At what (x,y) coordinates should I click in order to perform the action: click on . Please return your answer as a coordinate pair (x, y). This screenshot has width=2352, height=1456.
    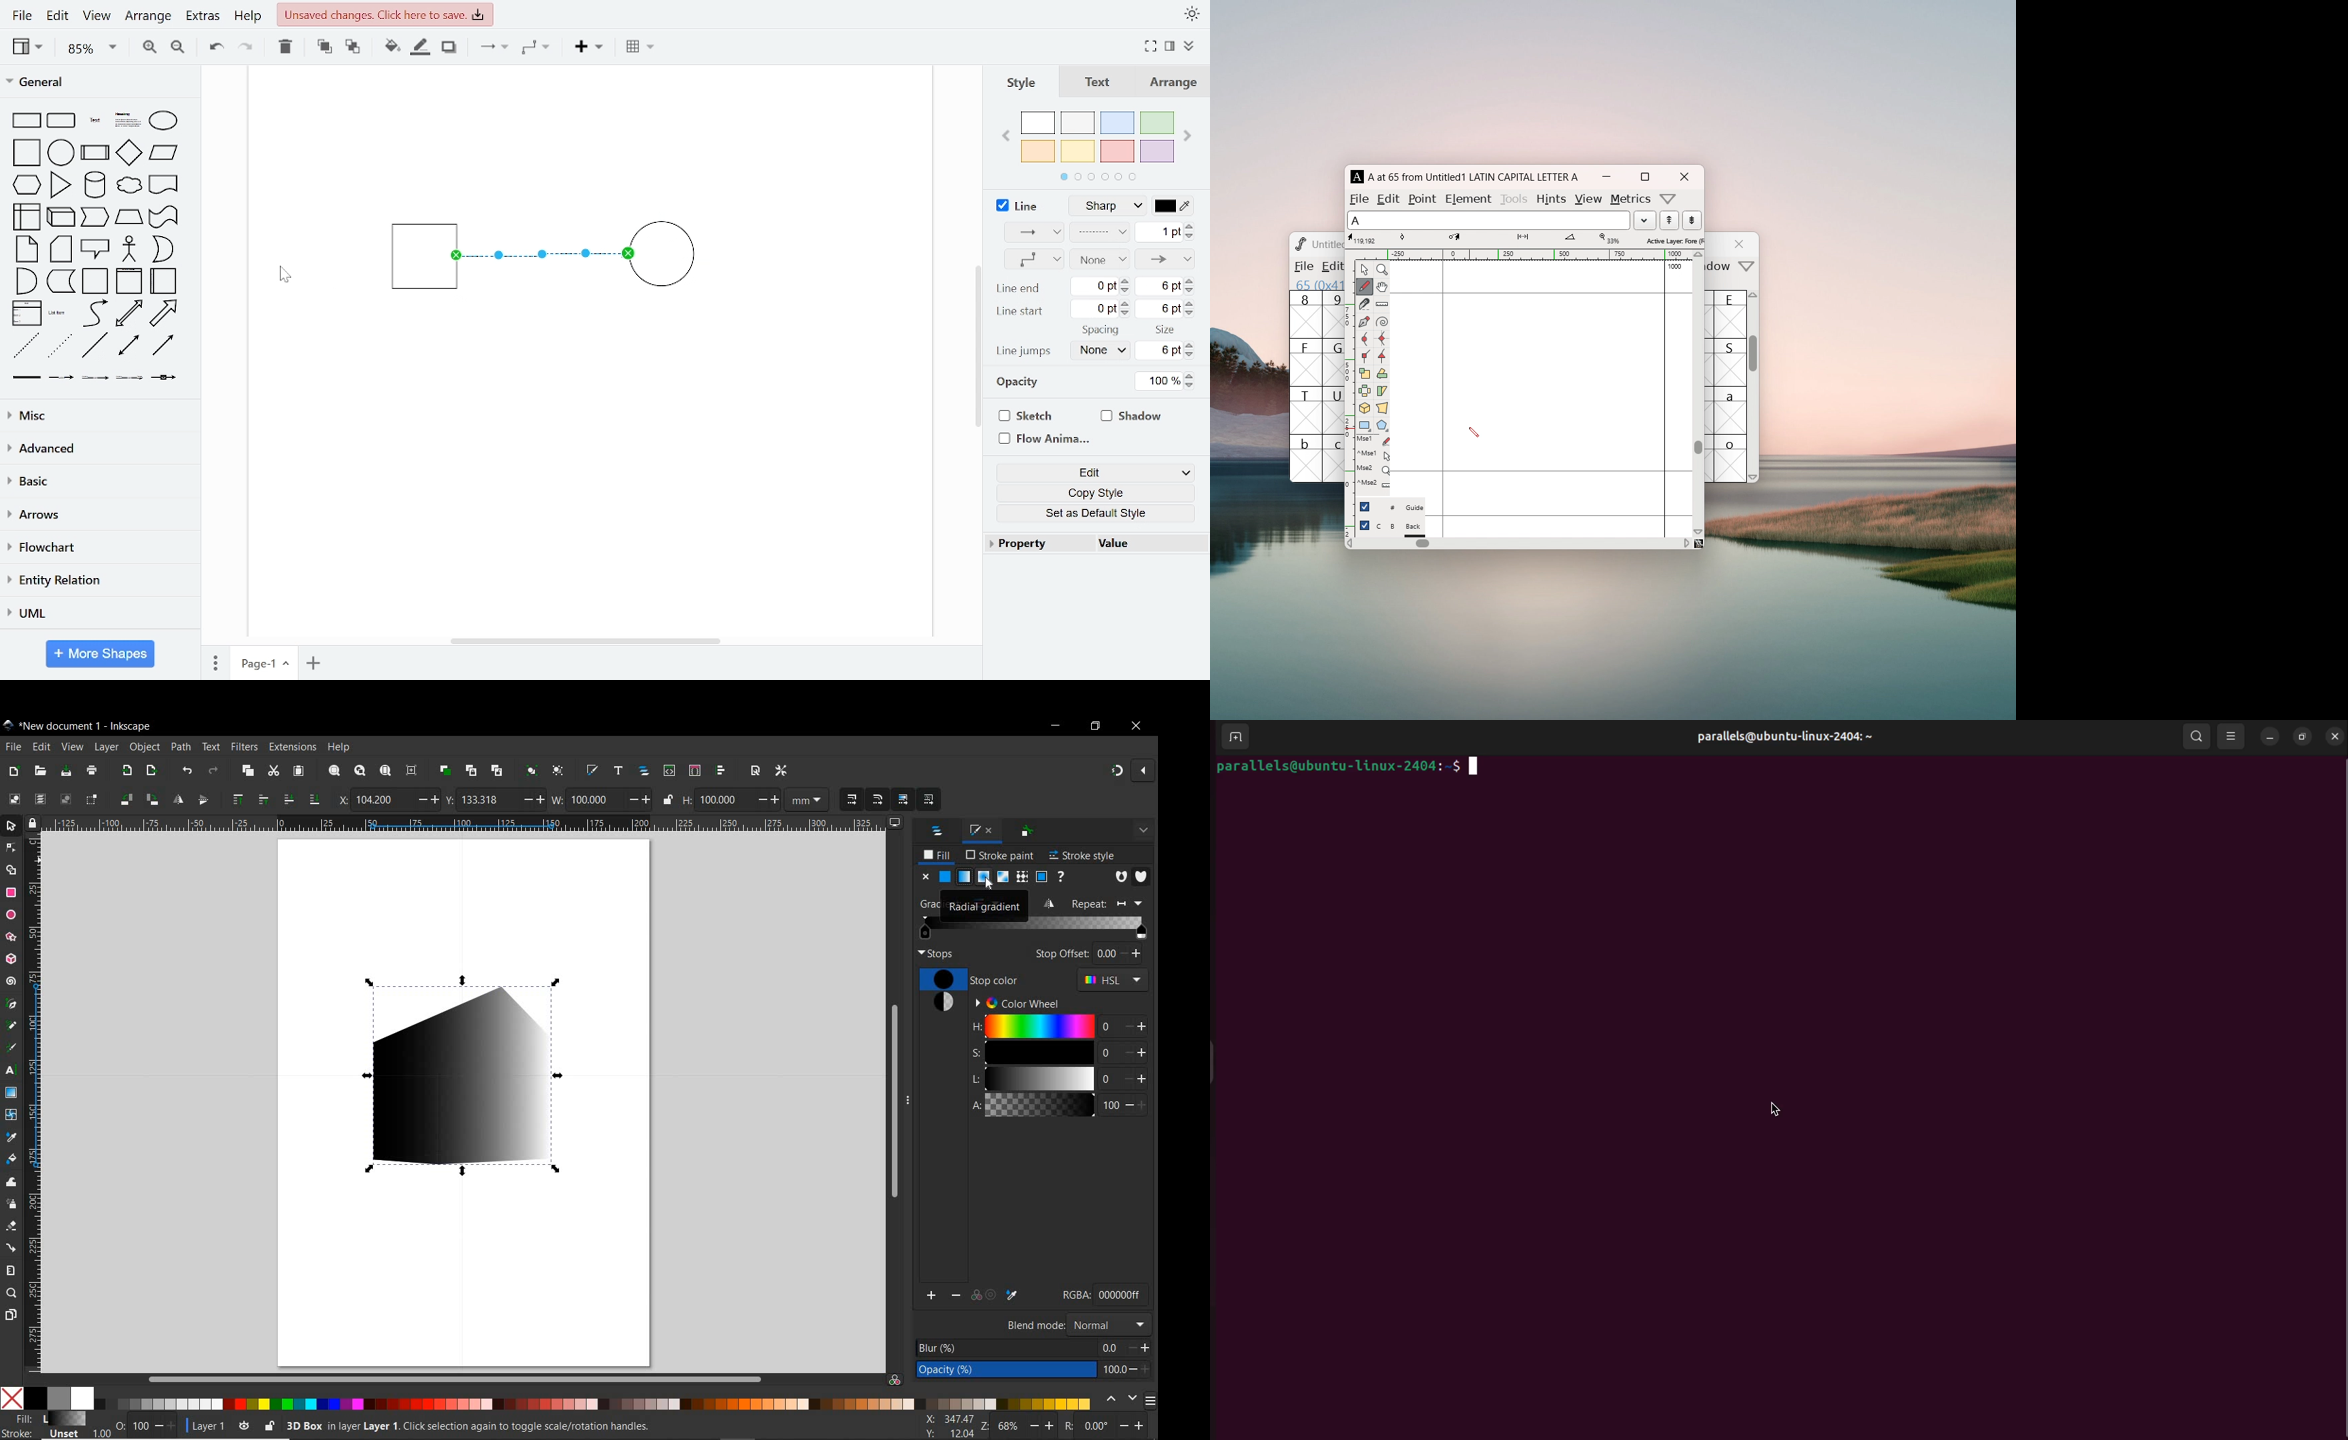
    Looking at the image, I should click on (1330, 267).